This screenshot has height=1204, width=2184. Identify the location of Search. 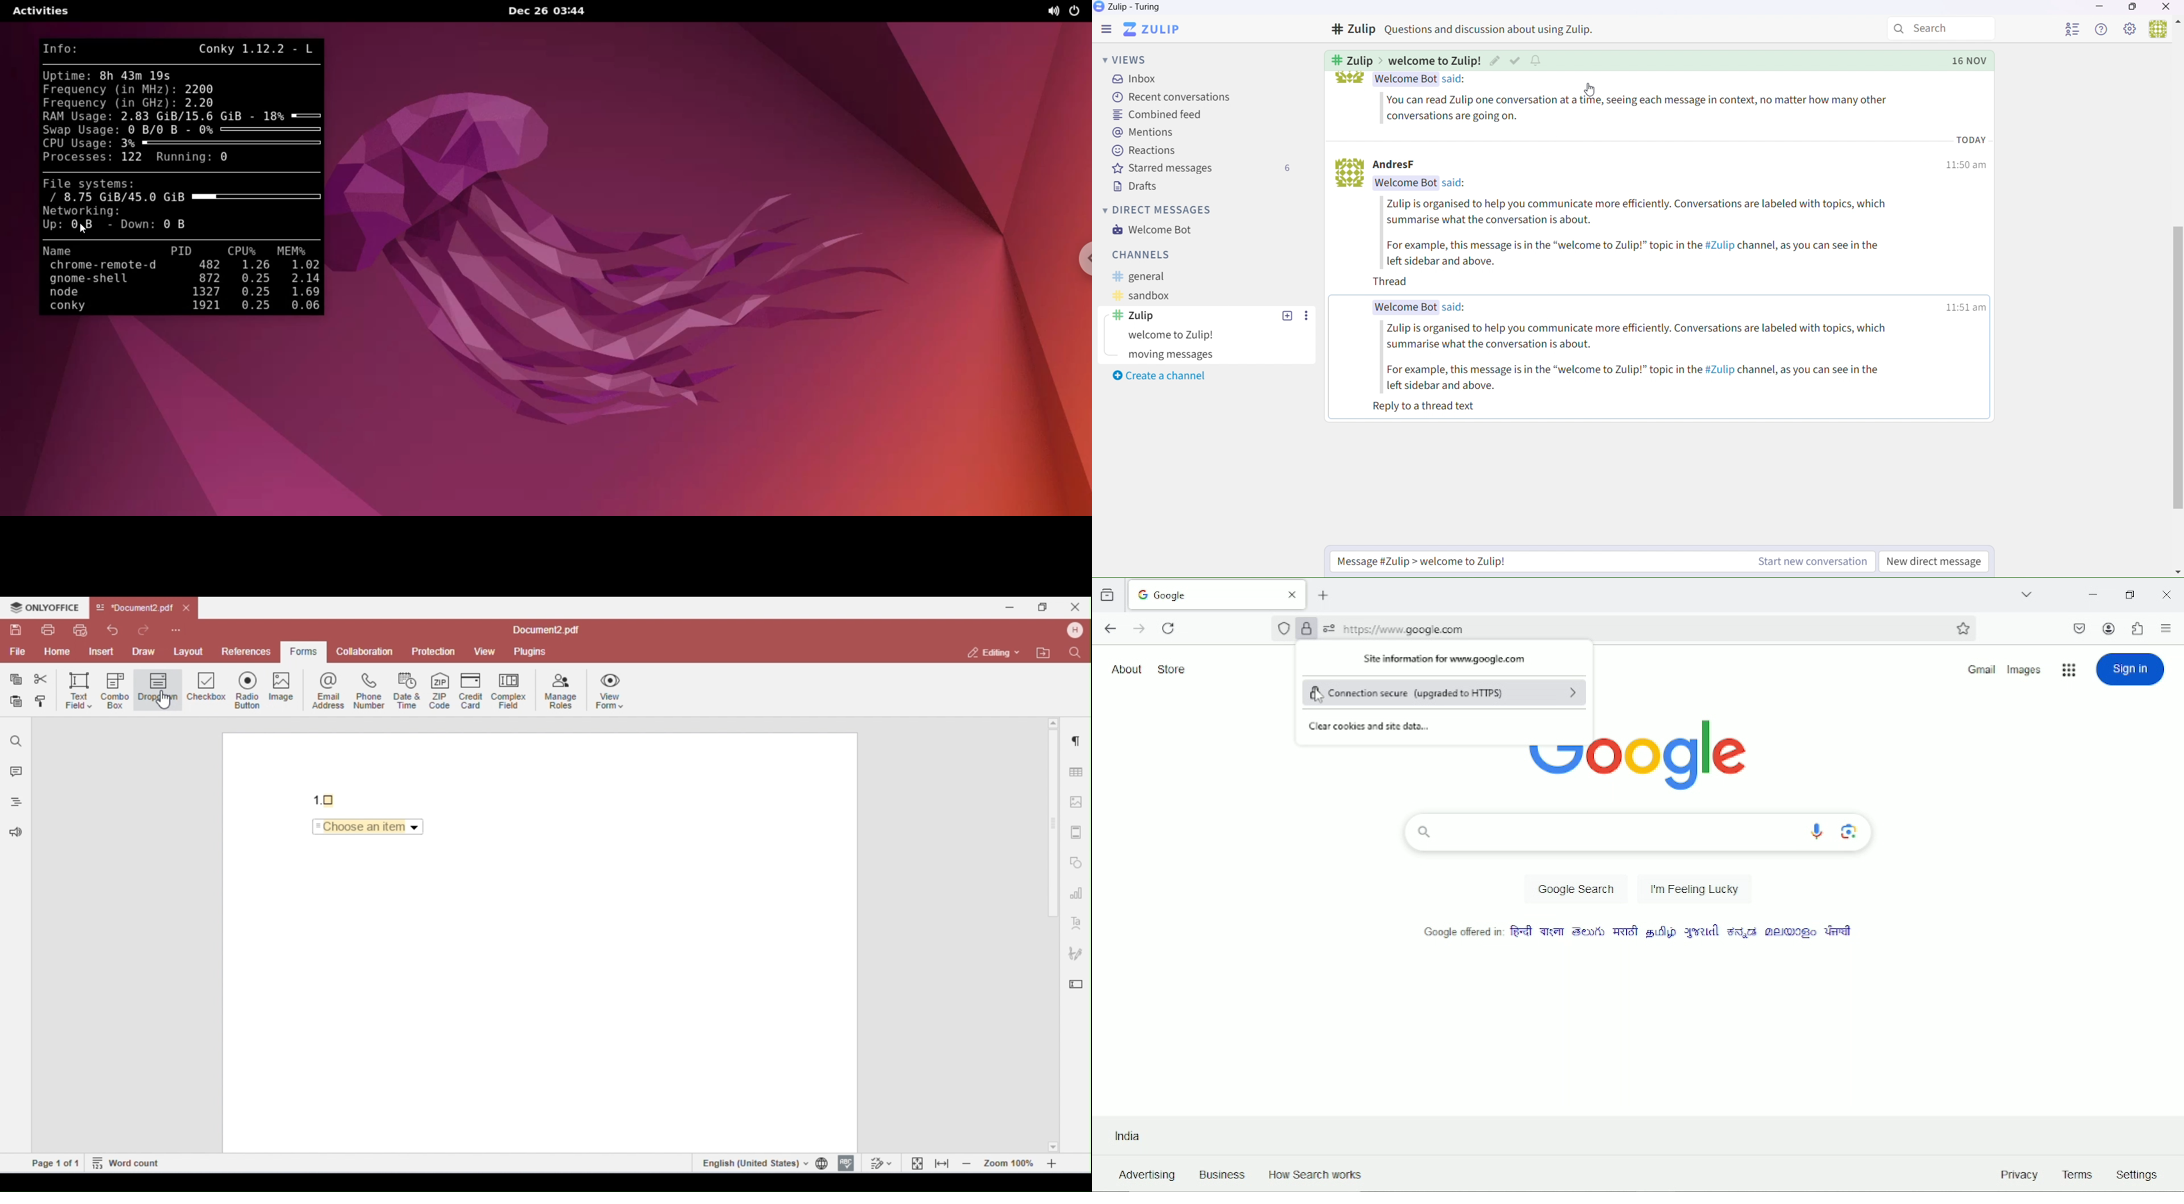
(1942, 29).